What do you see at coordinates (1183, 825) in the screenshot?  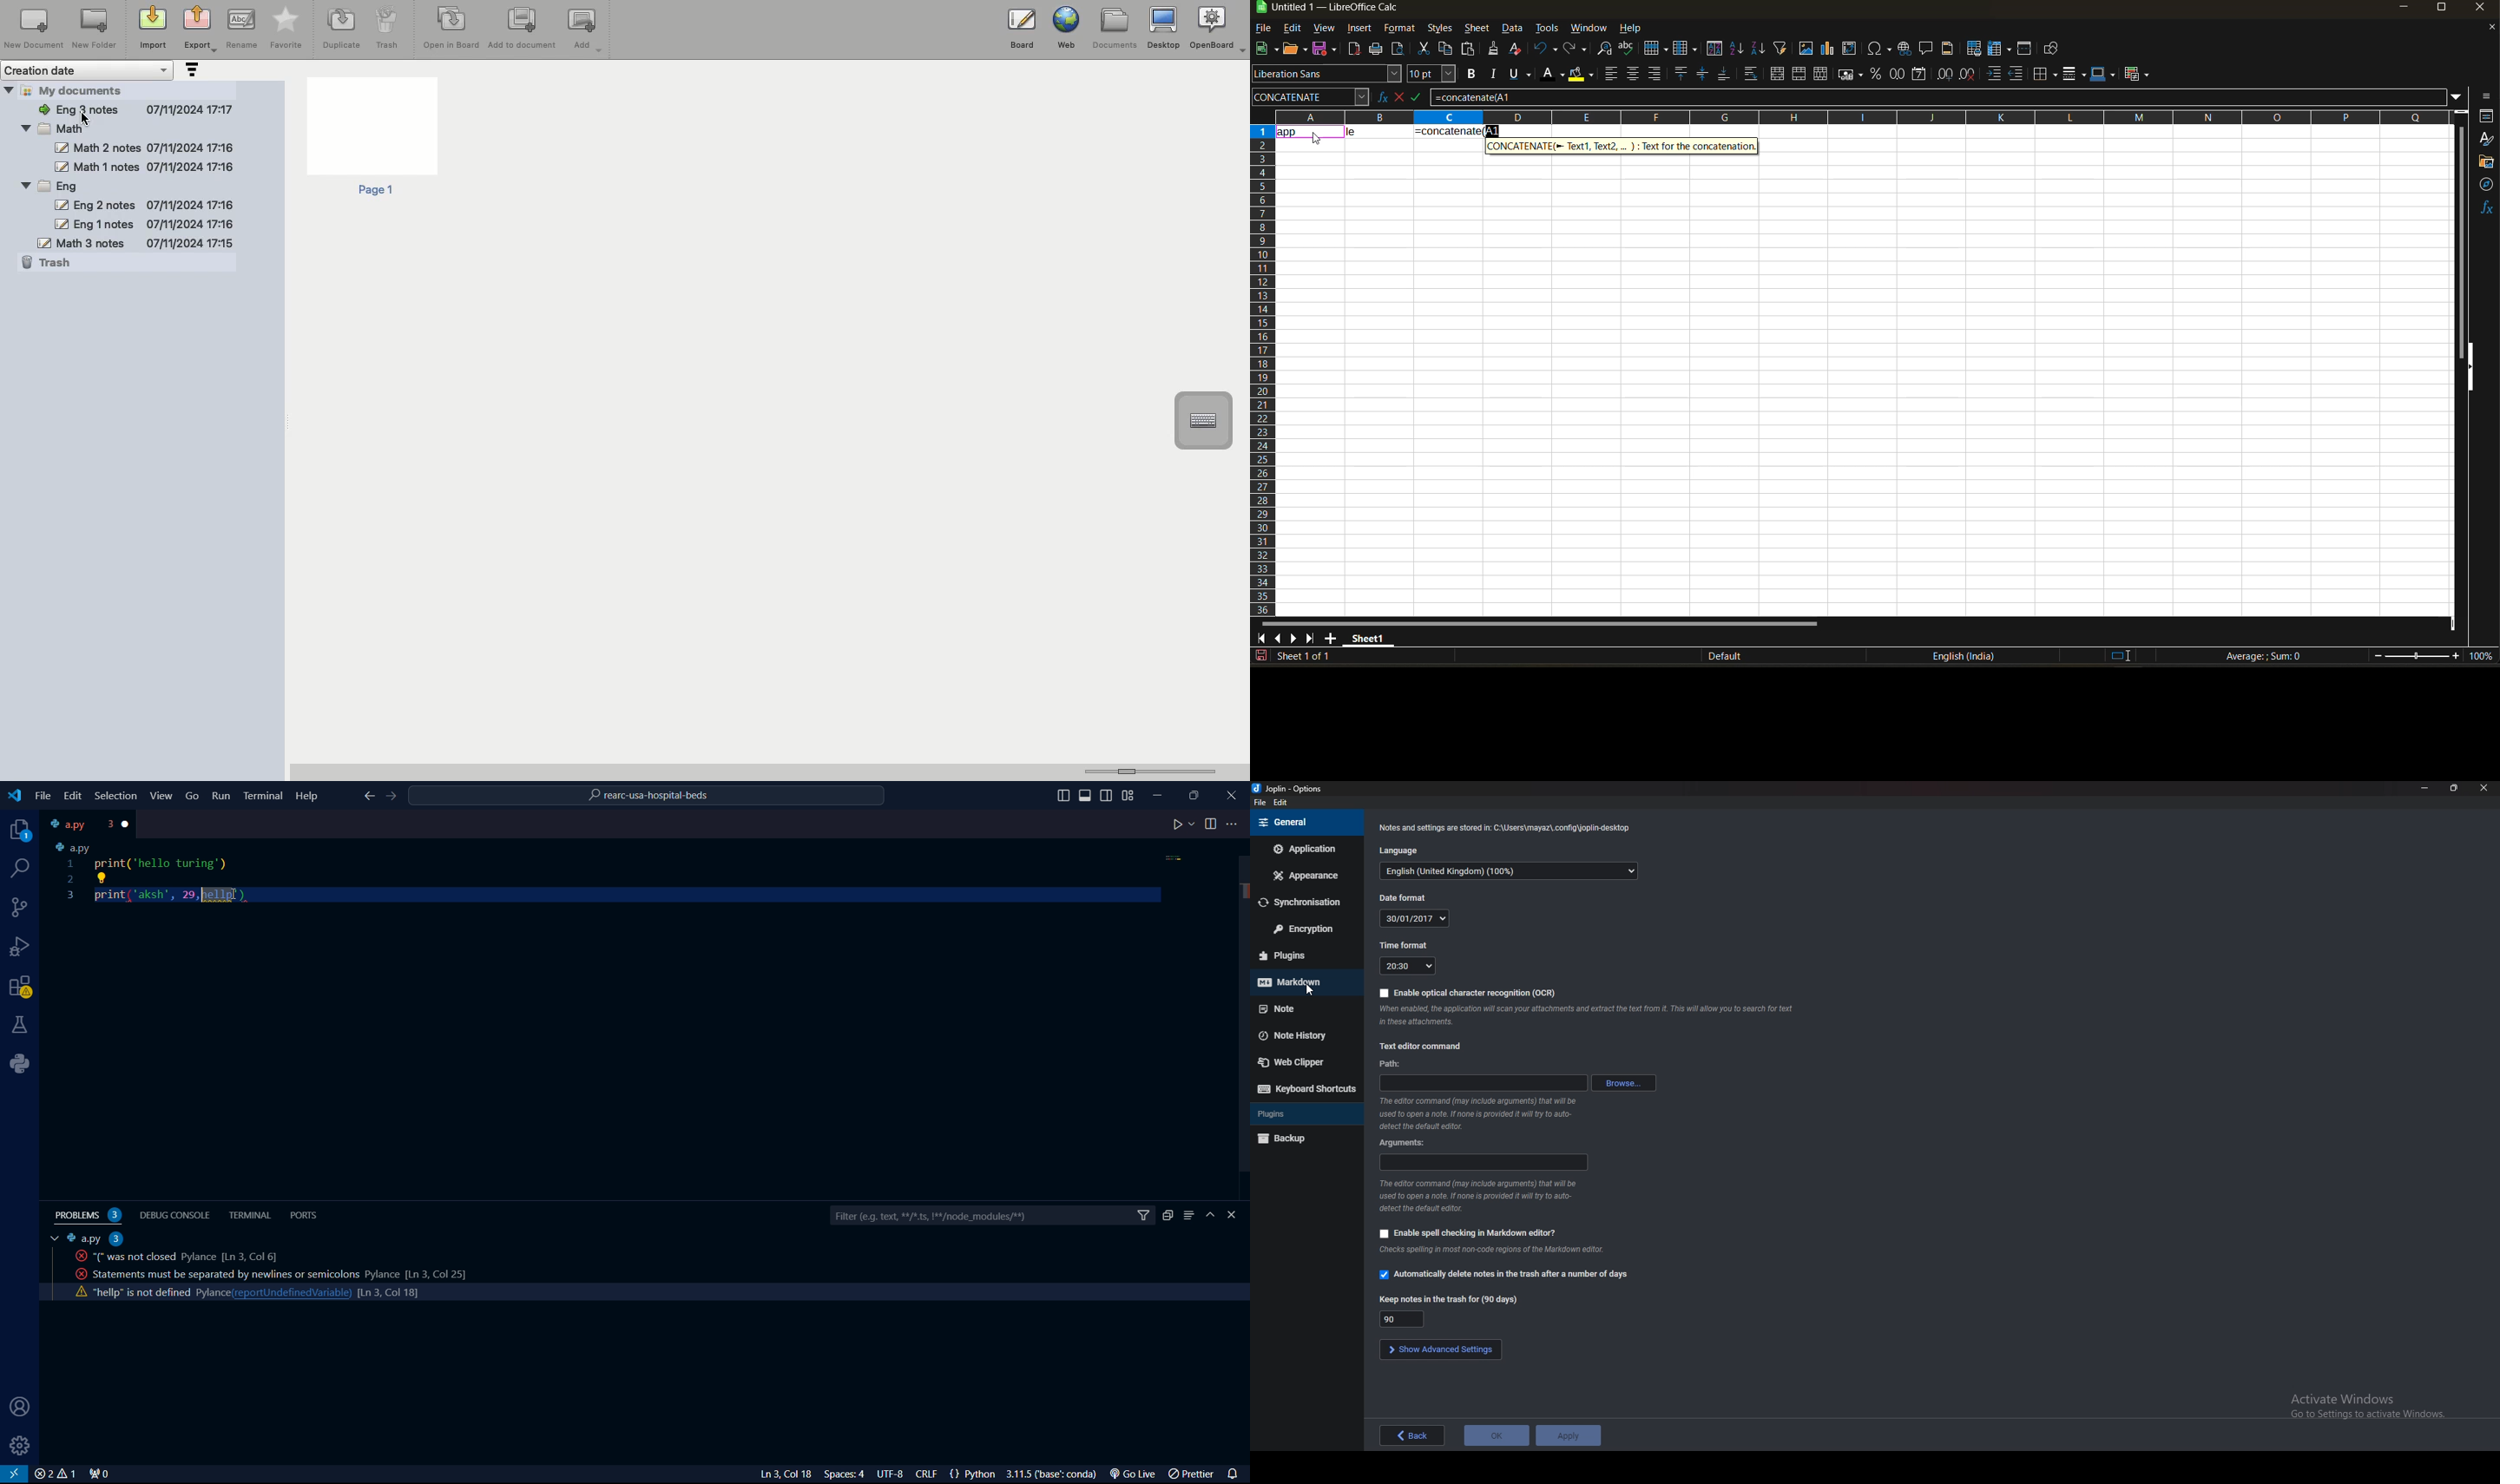 I see `play` at bounding box center [1183, 825].